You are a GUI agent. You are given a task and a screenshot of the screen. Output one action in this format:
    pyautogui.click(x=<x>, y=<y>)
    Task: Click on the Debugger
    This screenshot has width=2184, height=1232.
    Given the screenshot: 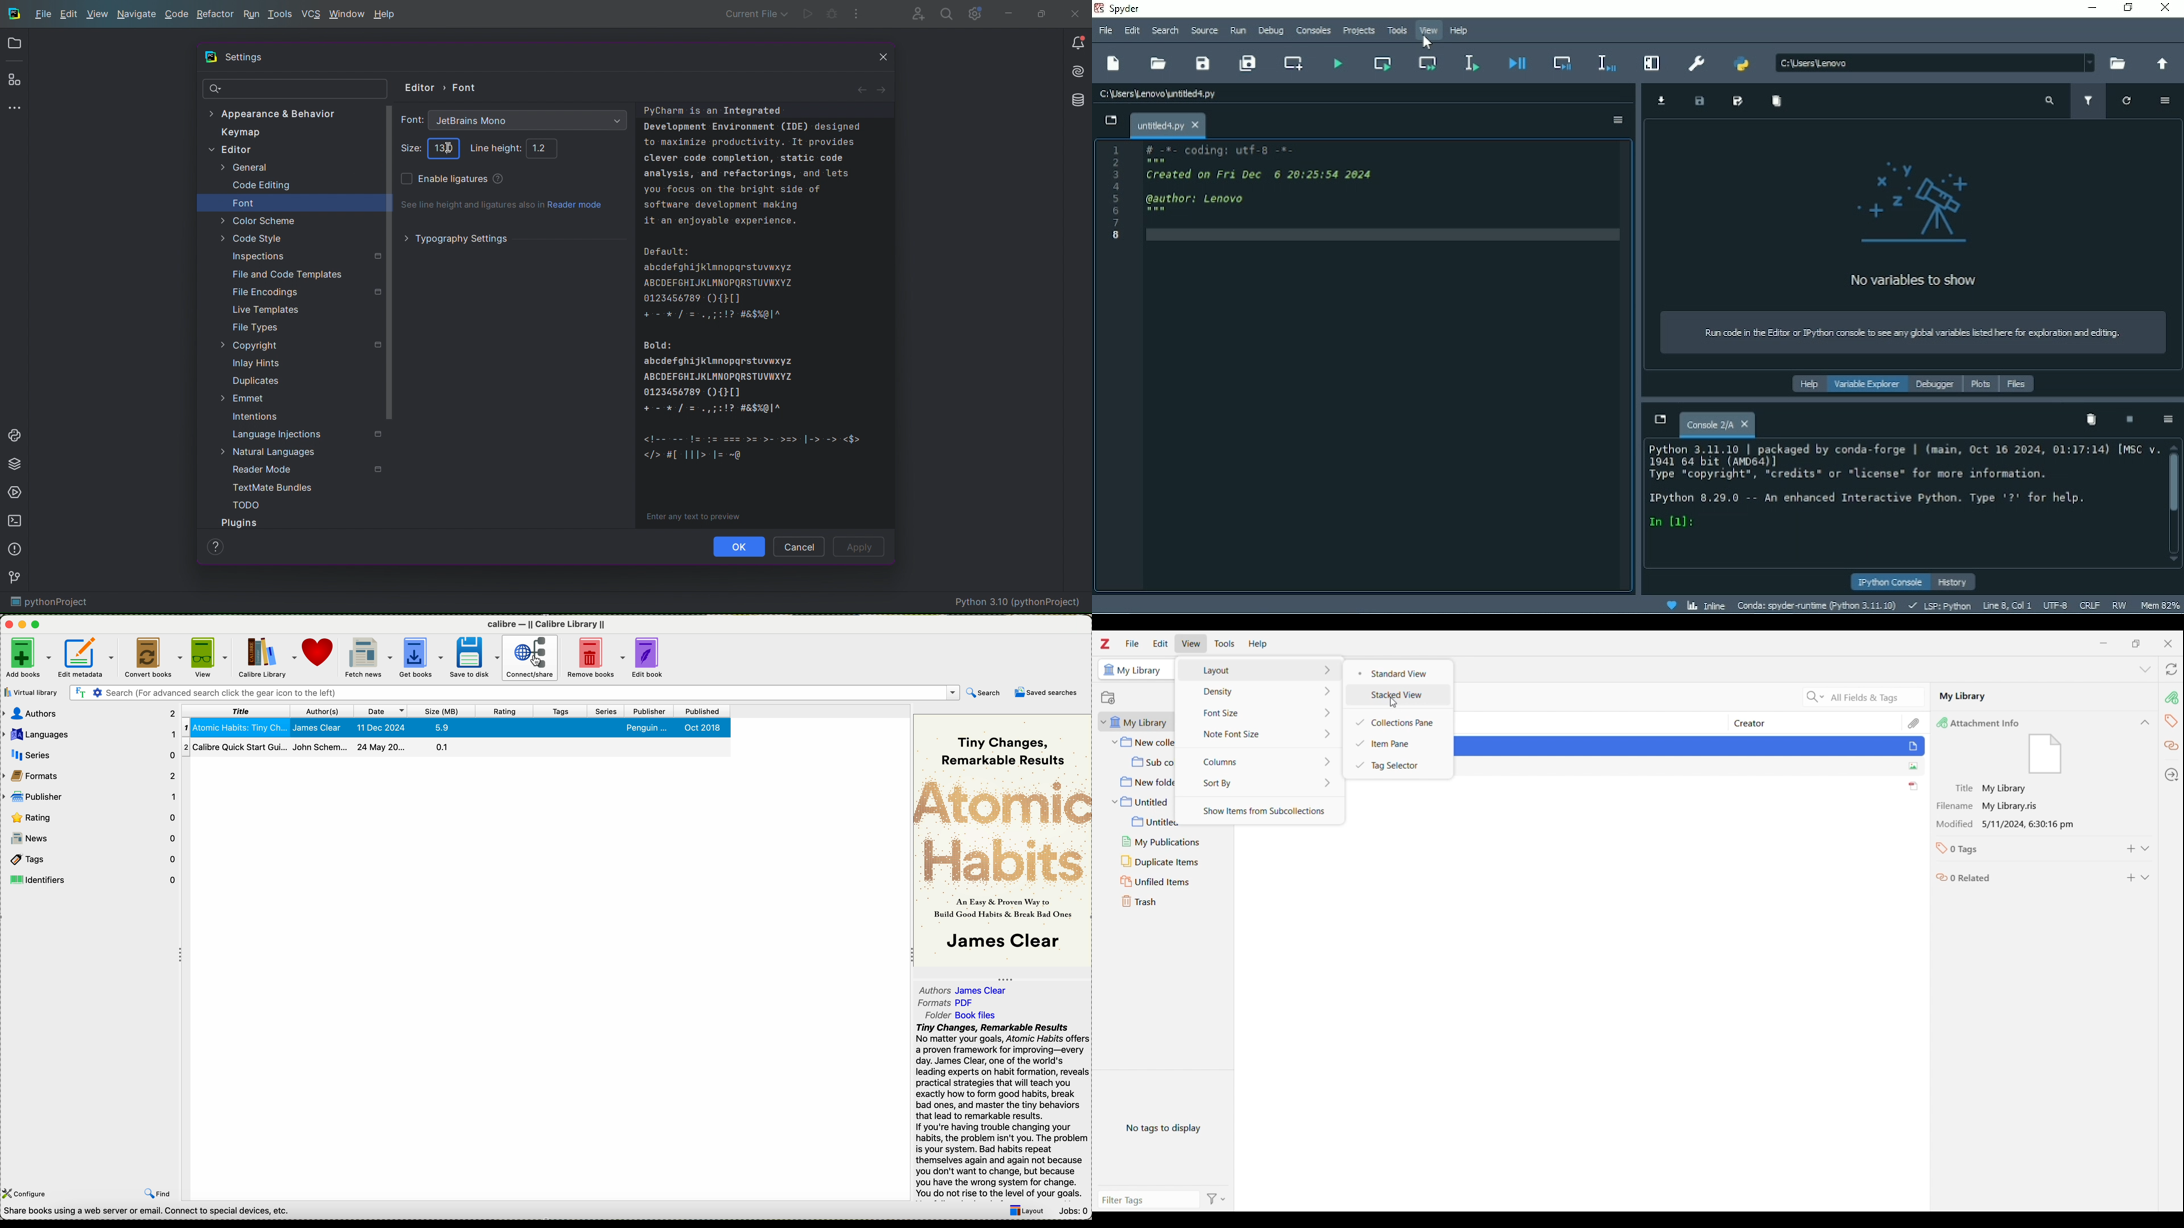 What is the action you would take?
    pyautogui.click(x=1935, y=385)
    